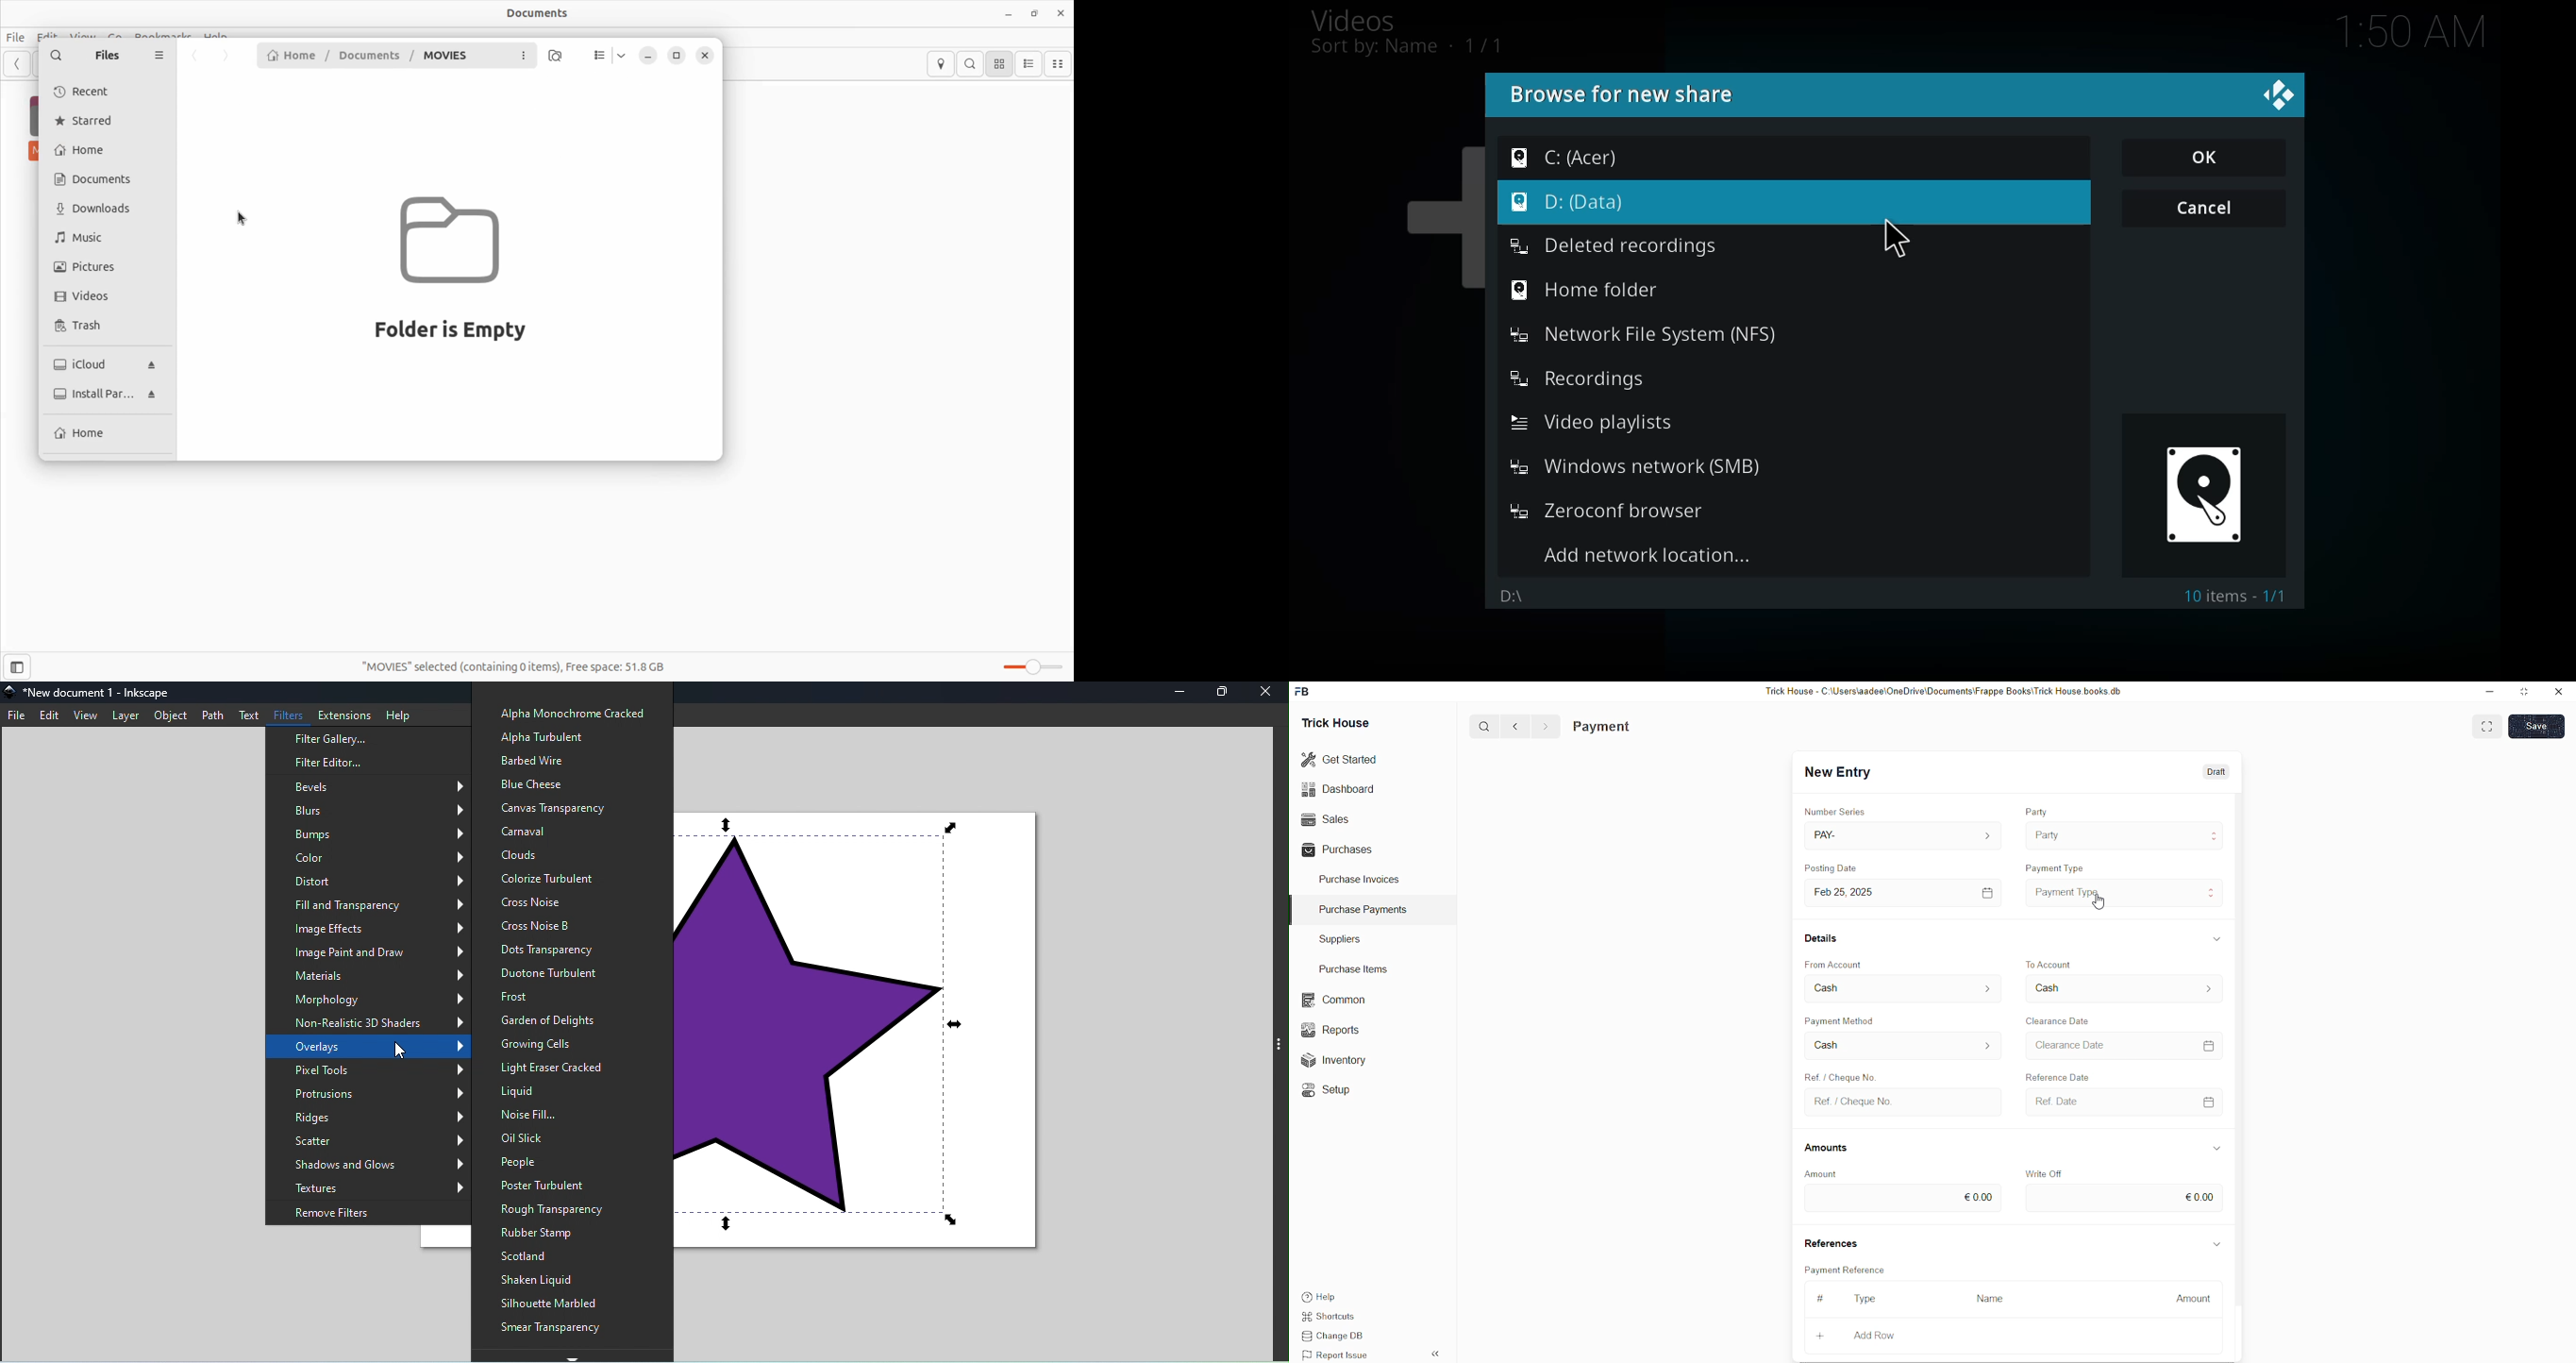 Image resolution: width=2576 pixels, height=1372 pixels. Describe the element at coordinates (1646, 554) in the screenshot. I see `add network location` at that location.